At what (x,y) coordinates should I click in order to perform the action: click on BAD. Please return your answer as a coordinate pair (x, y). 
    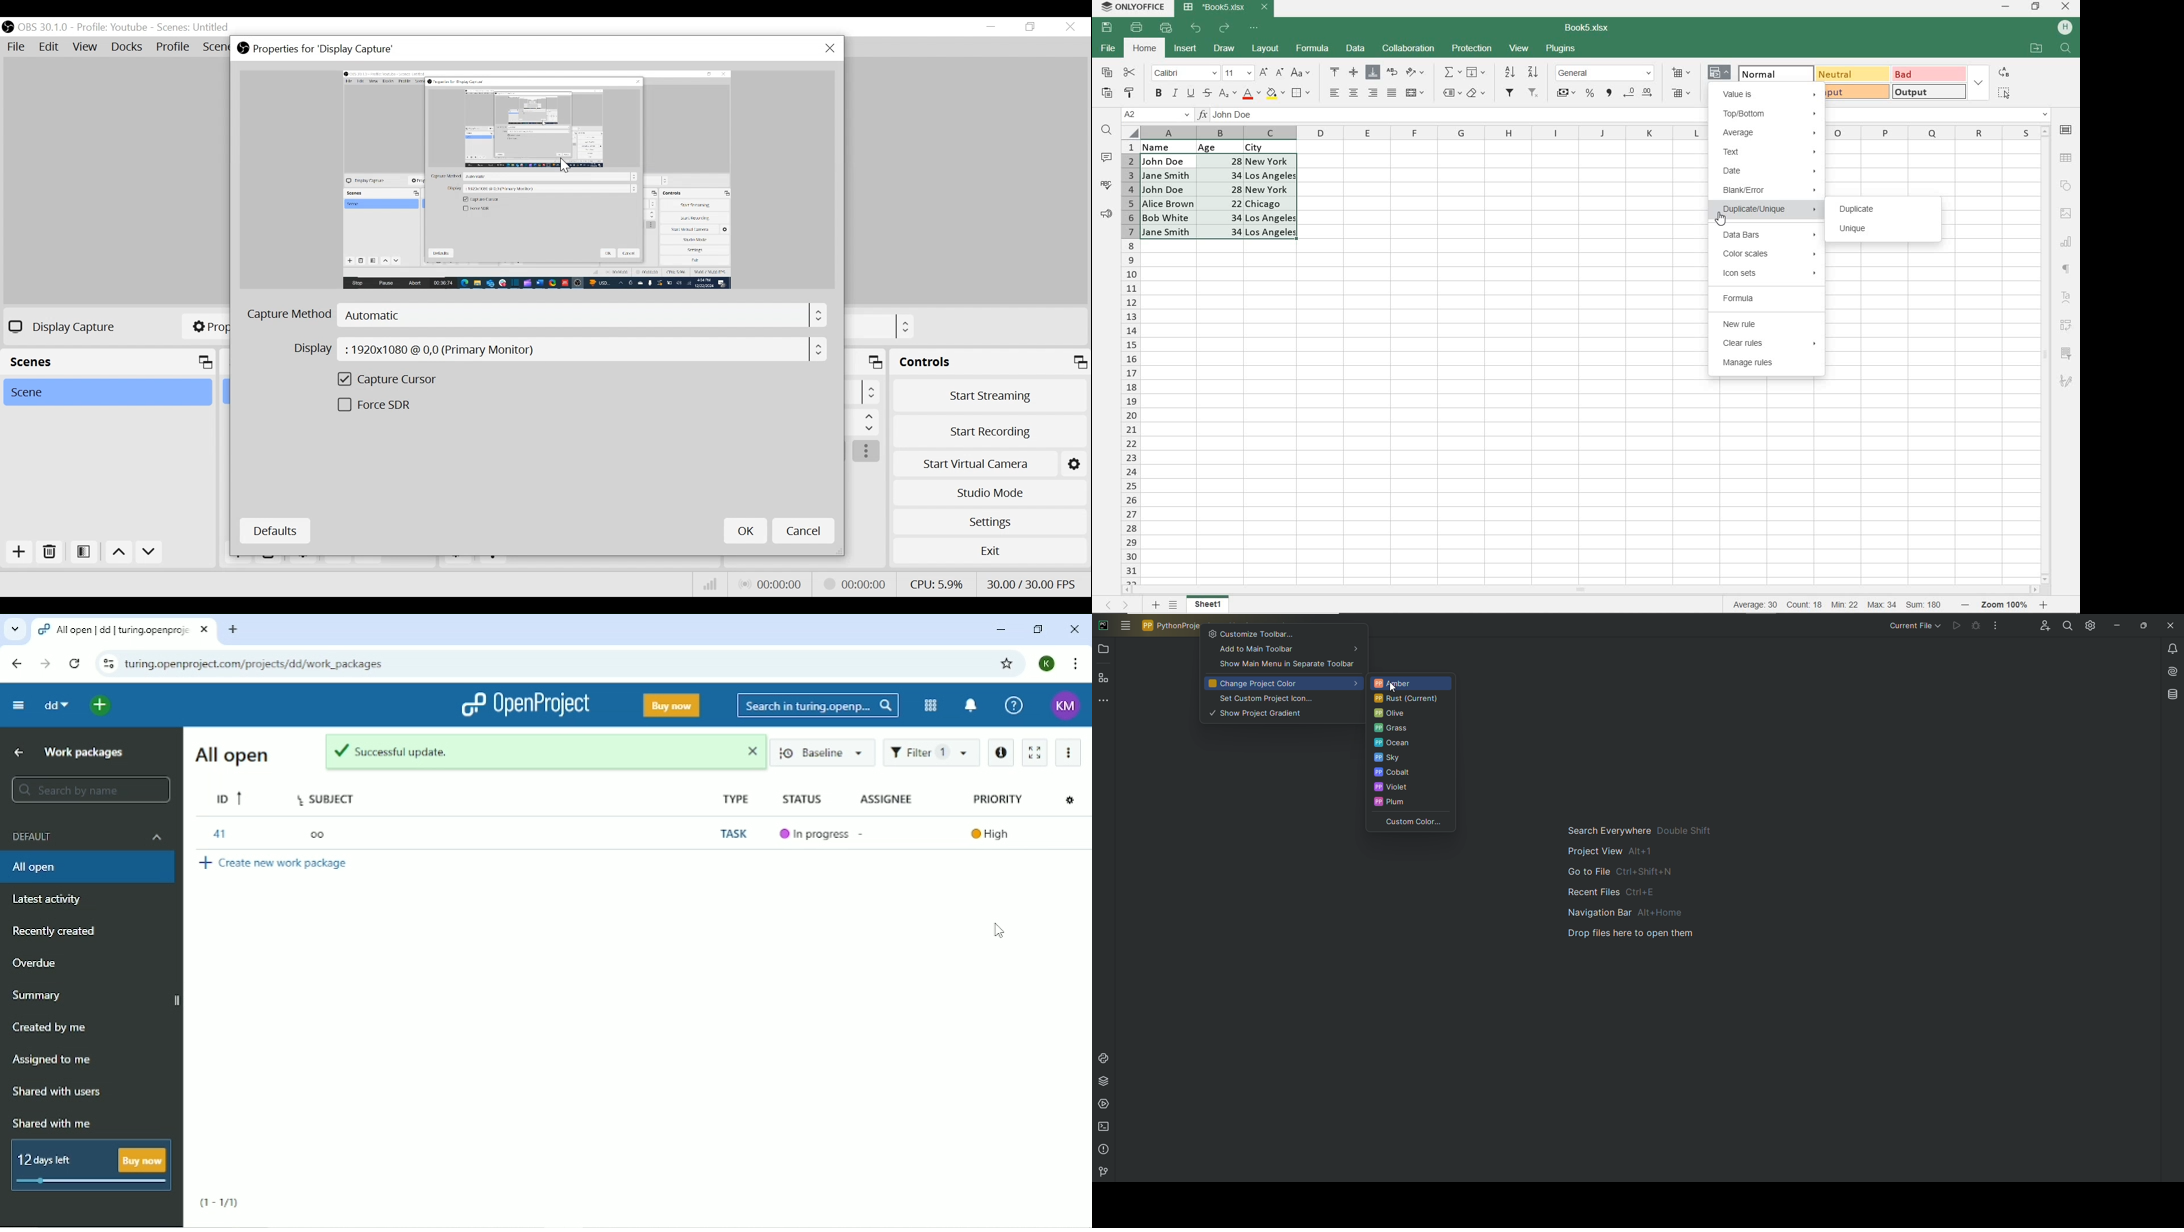
    Looking at the image, I should click on (1928, 74).